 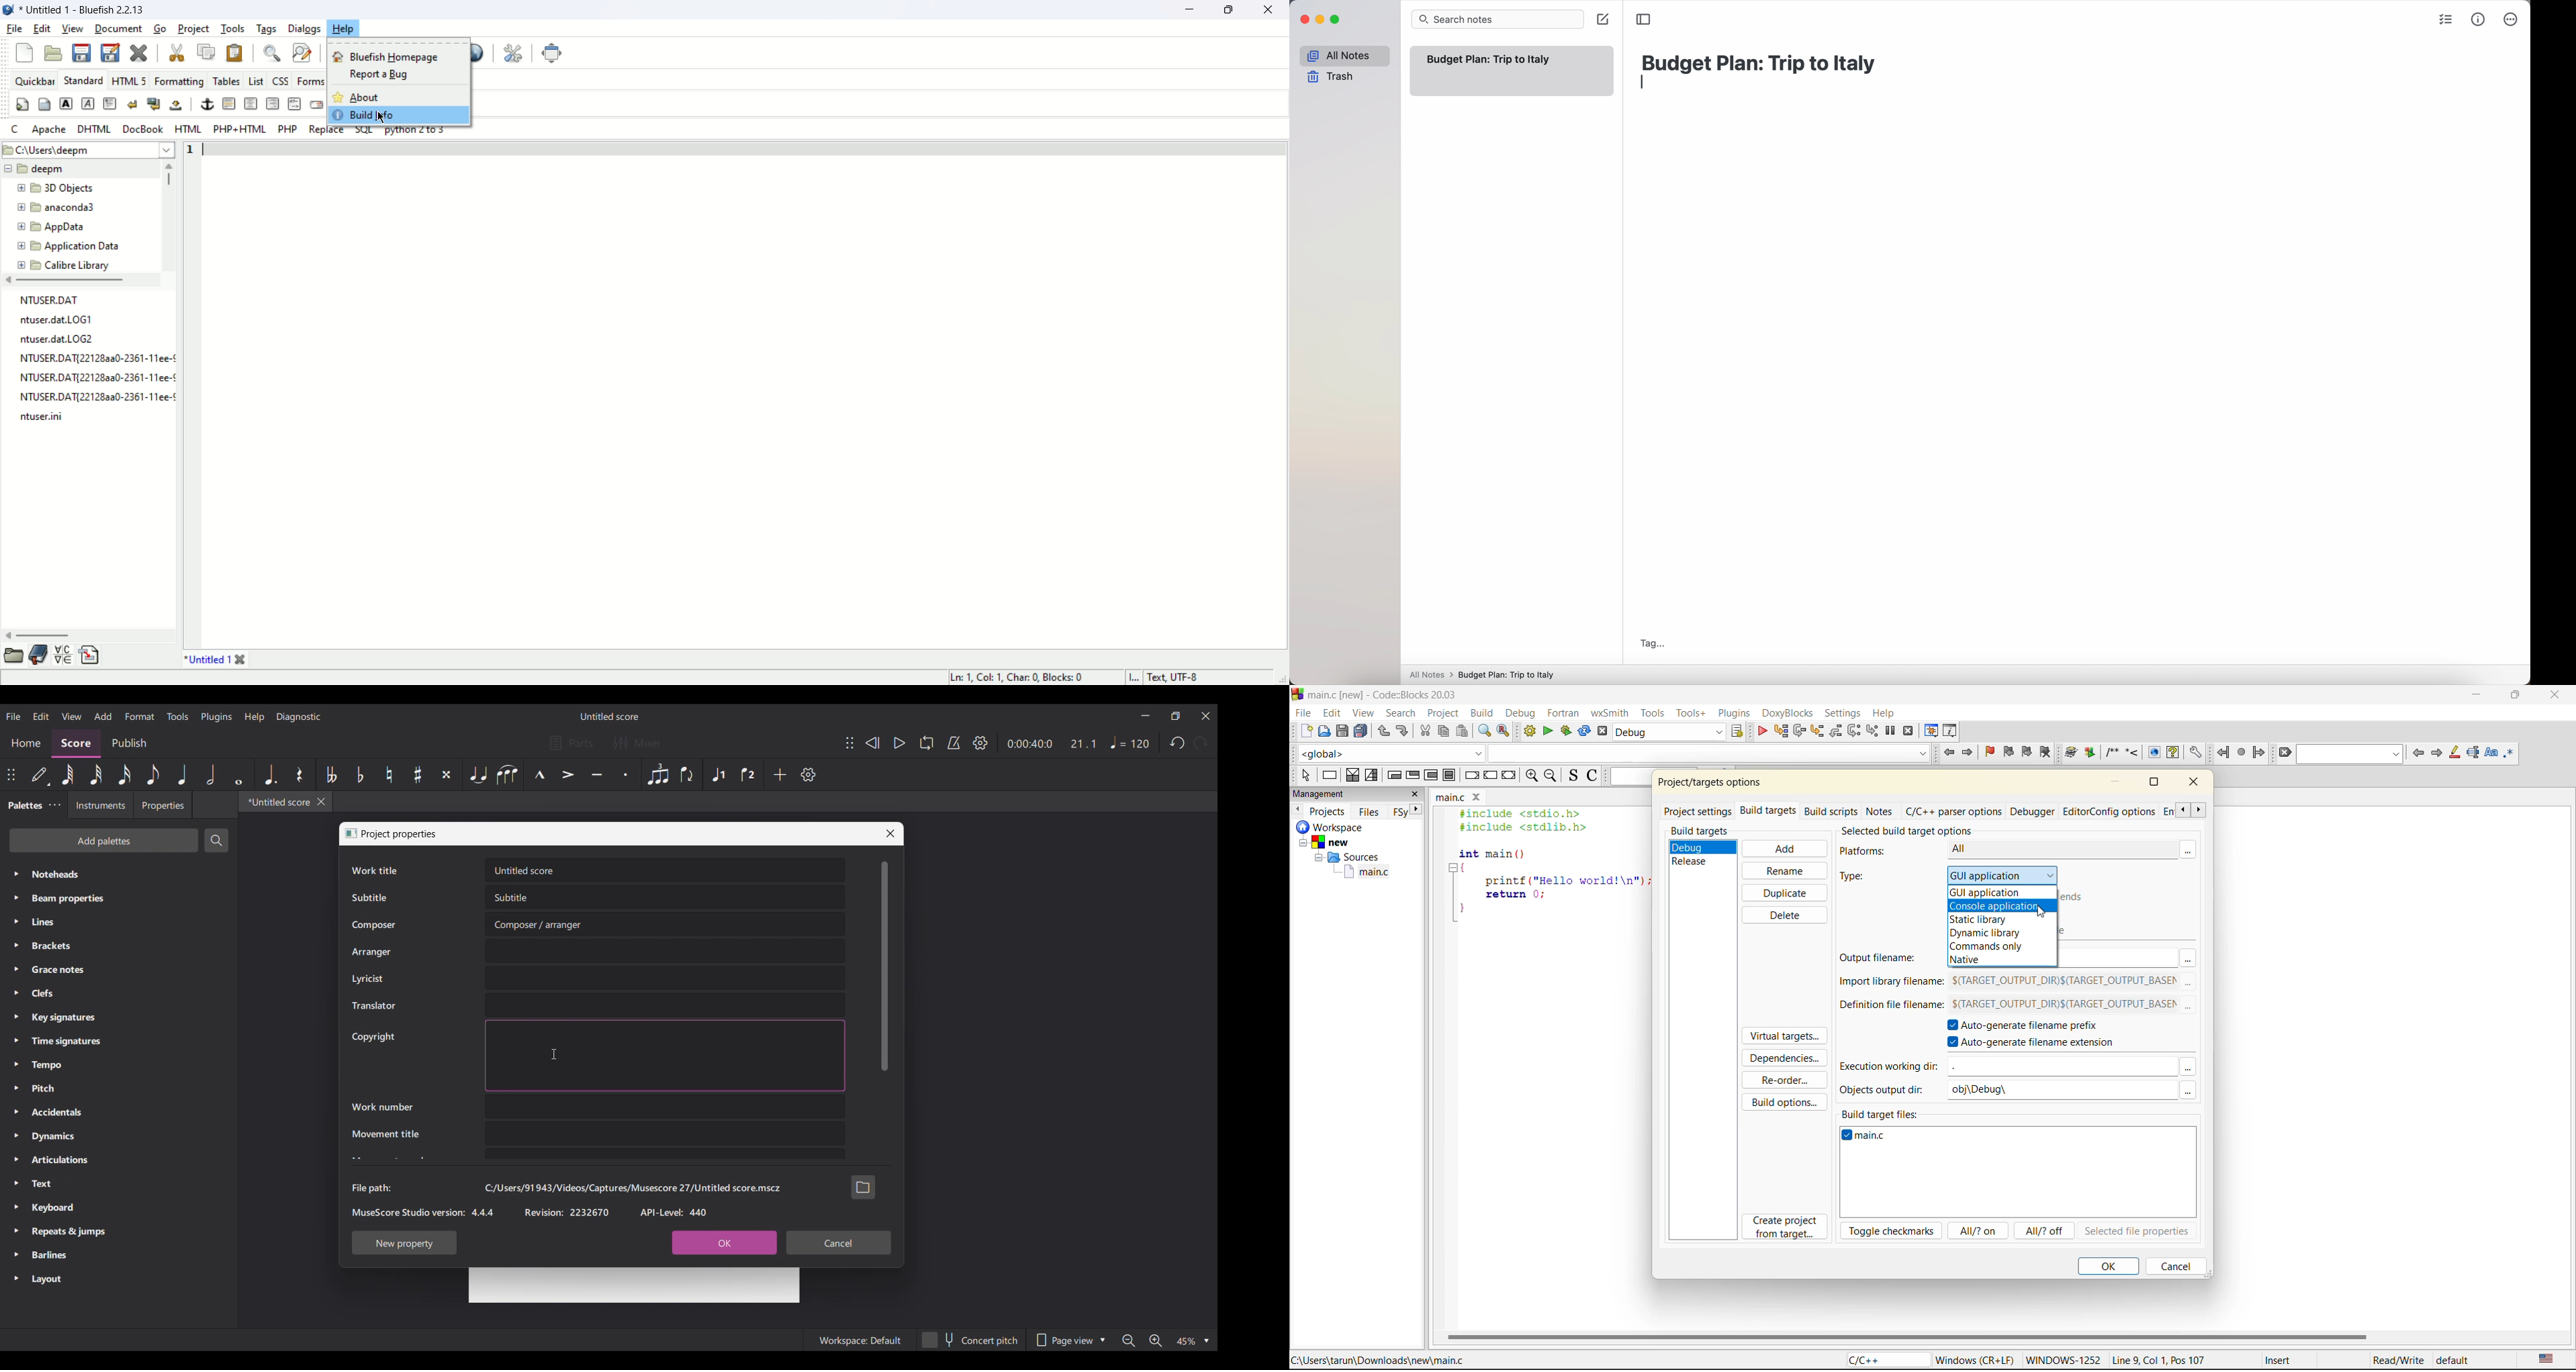 I want to click on tools, so click(x=1652, y=714).